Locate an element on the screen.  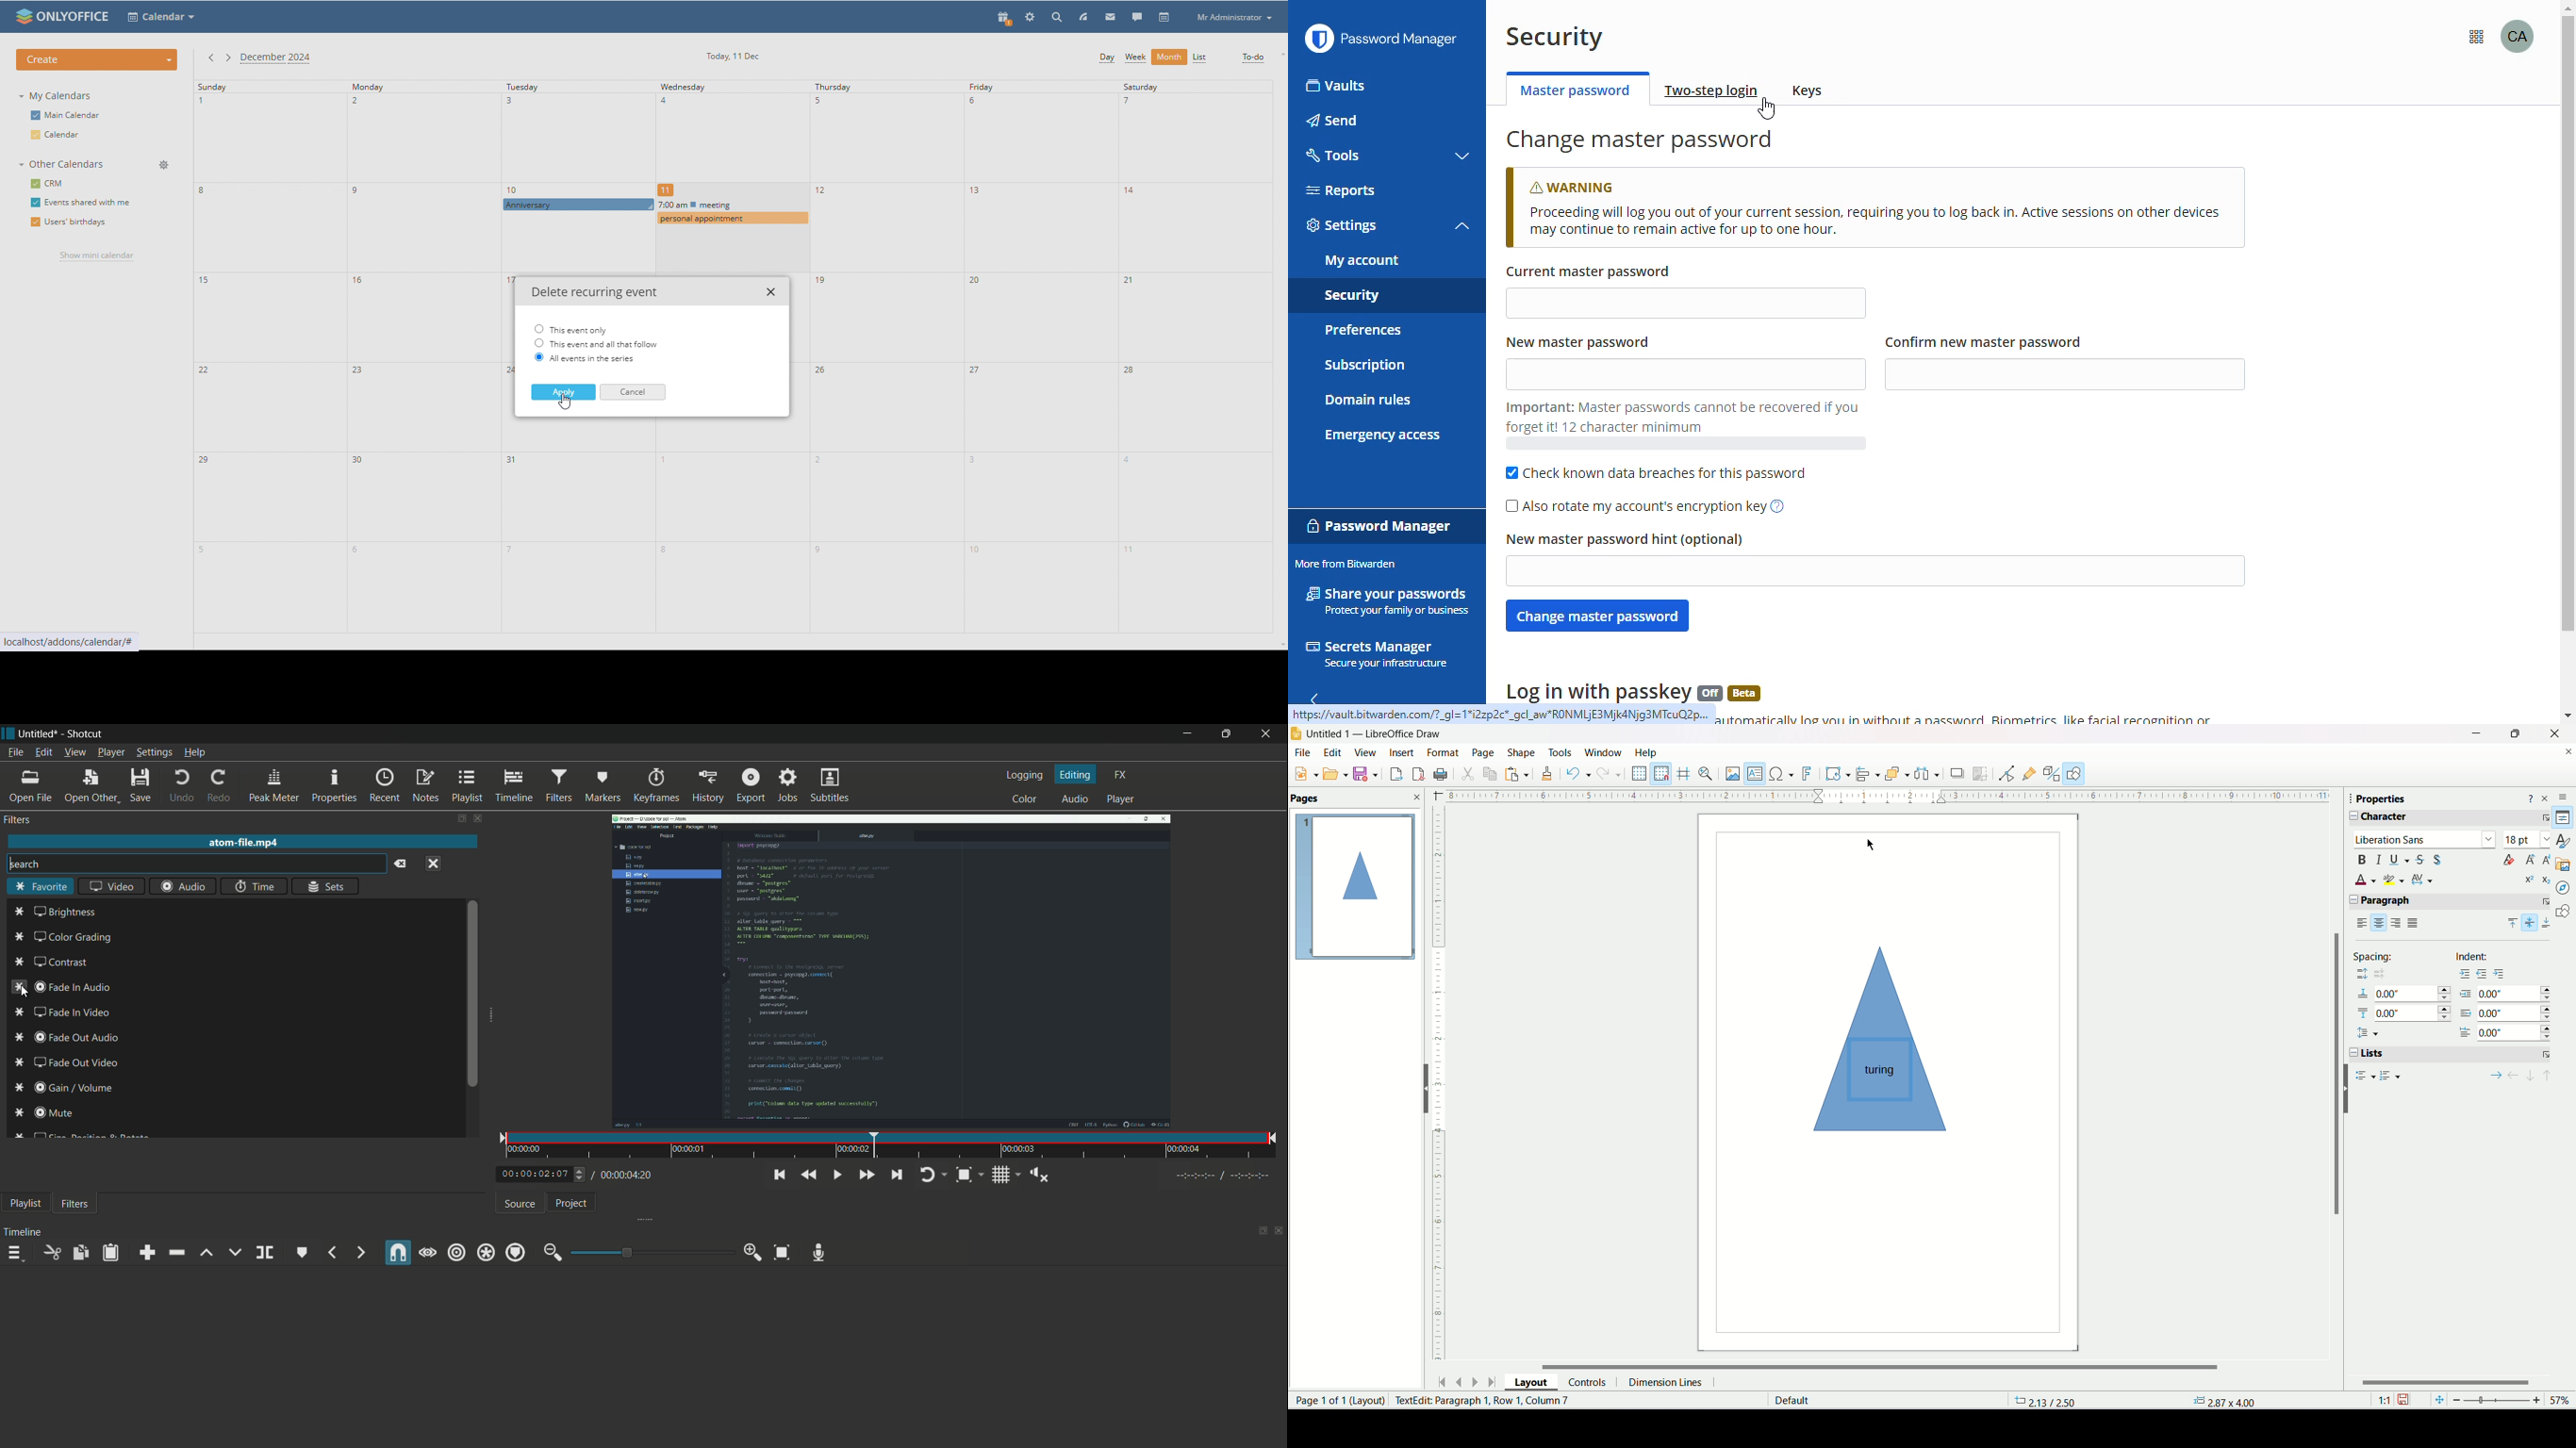
create or edit marker is located at coordinates (303, 1253).